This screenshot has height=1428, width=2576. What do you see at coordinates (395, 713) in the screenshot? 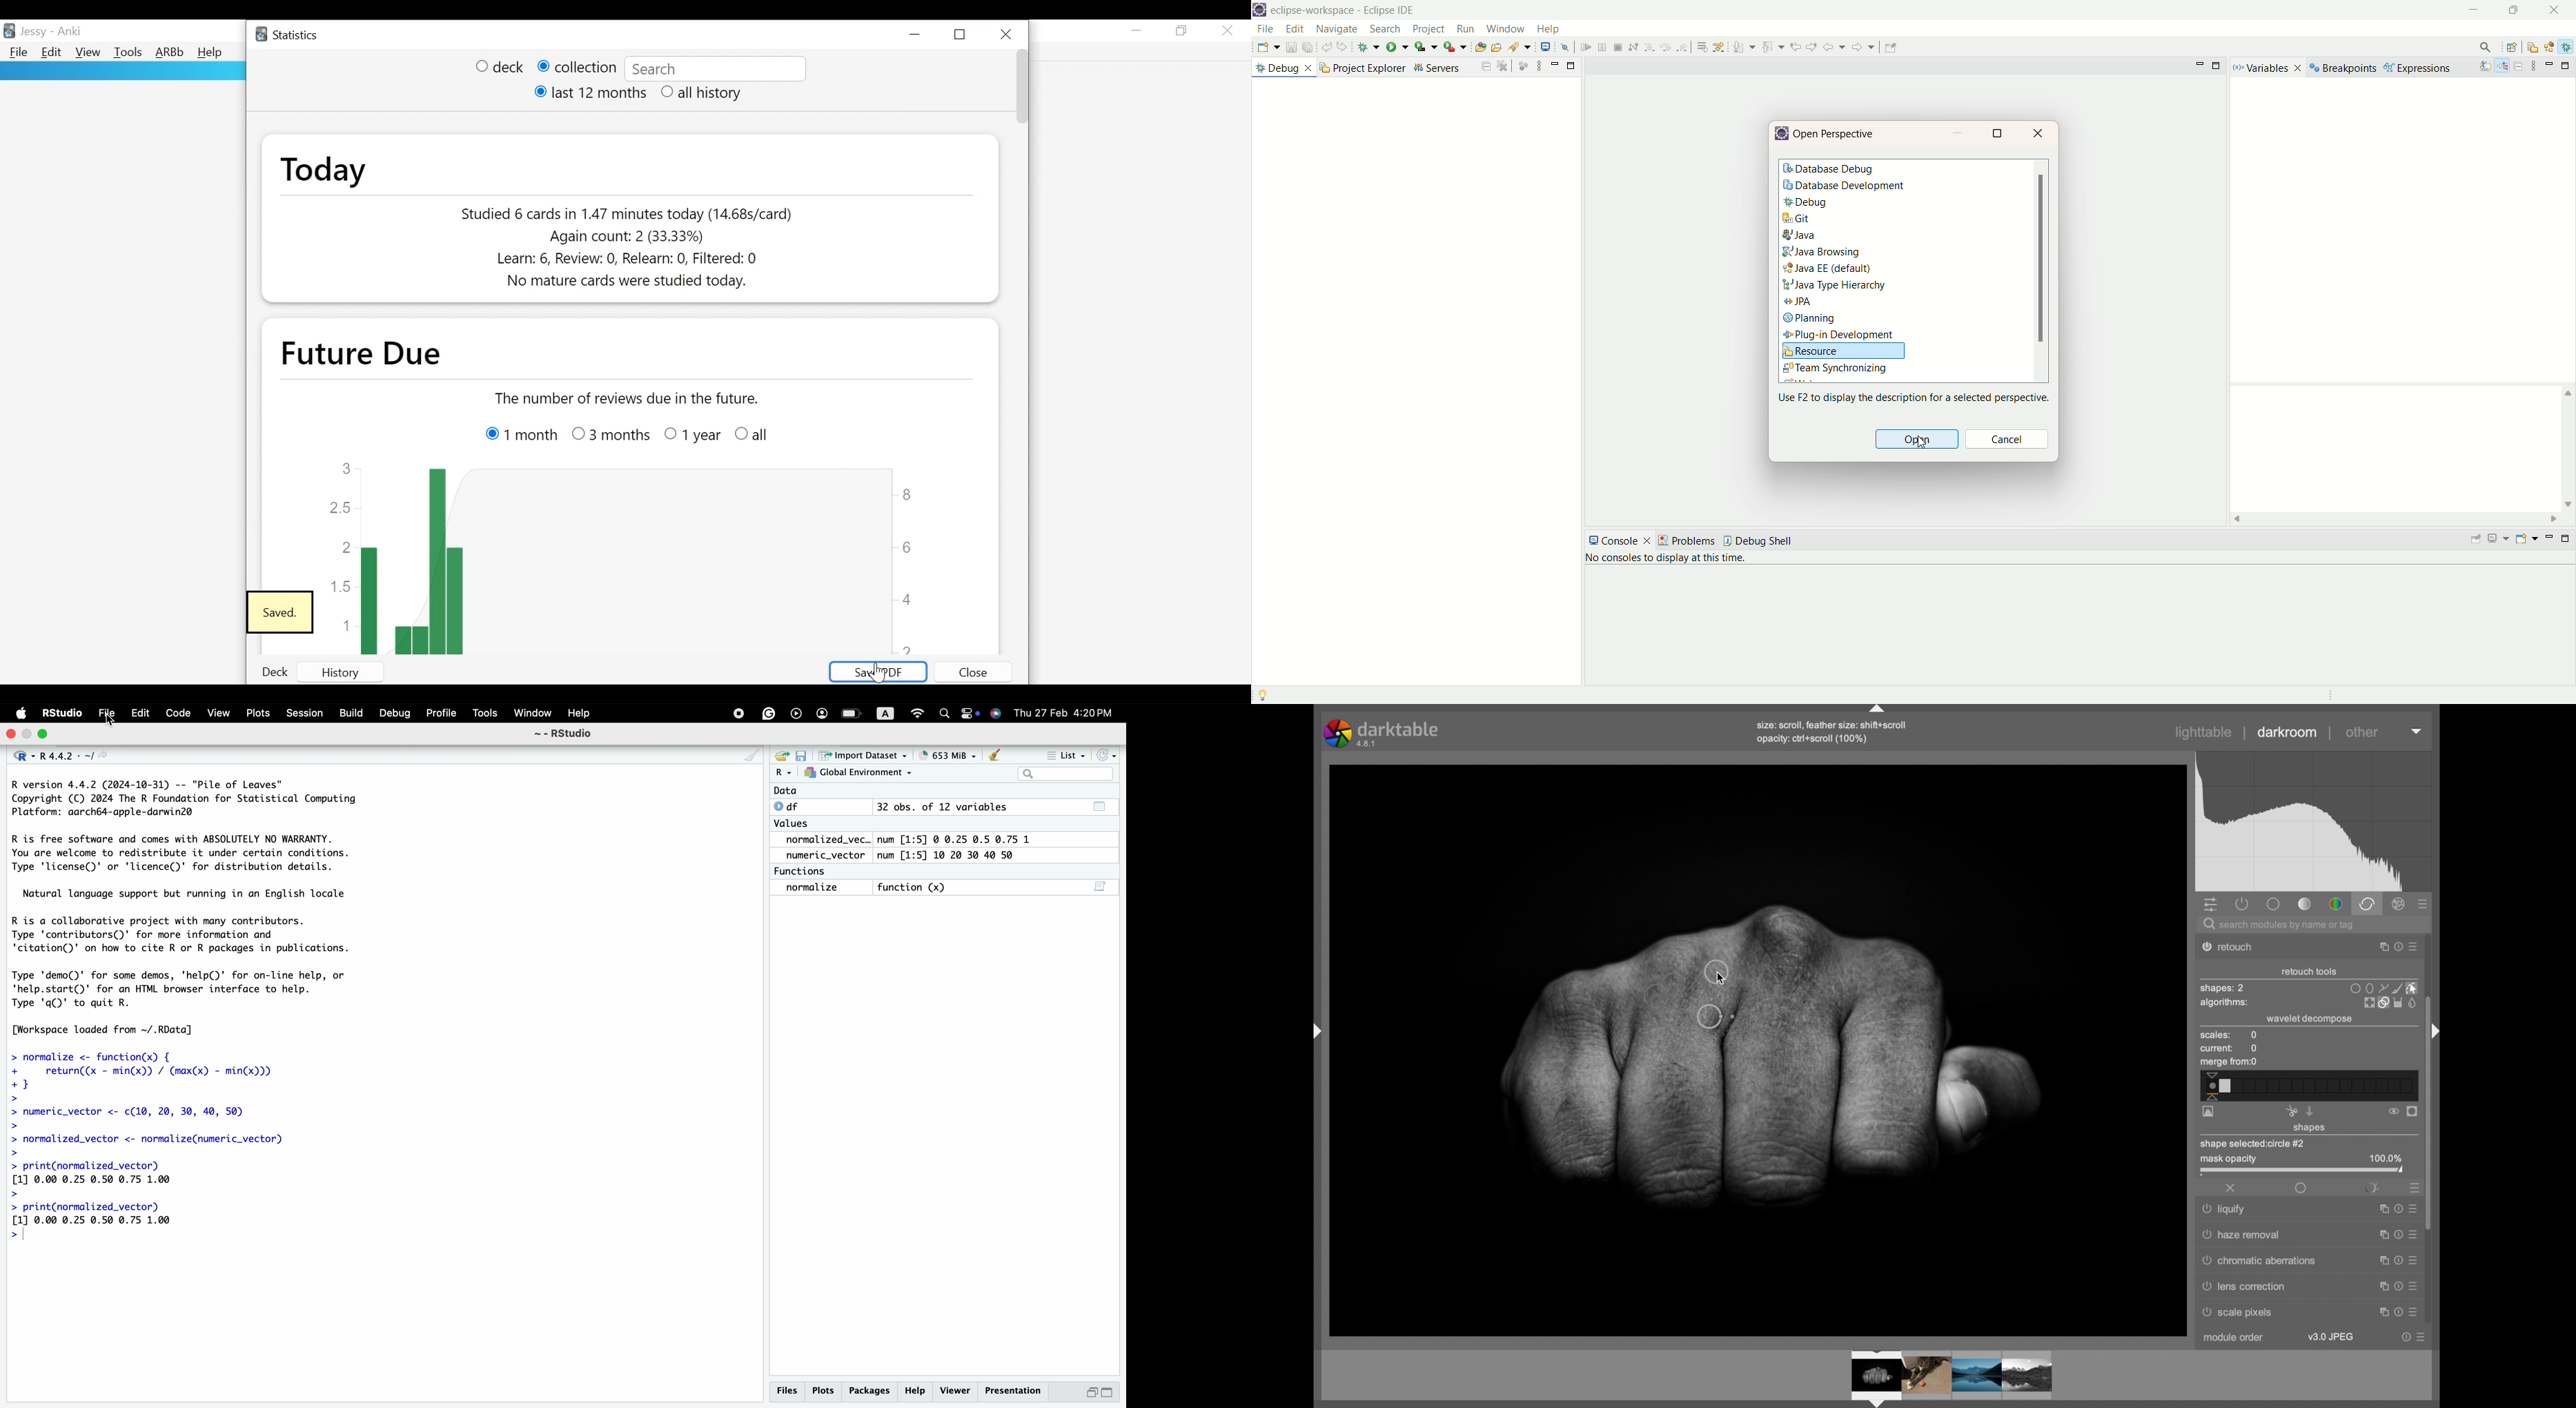
I see `Debug` at bounding box center [395, 713].